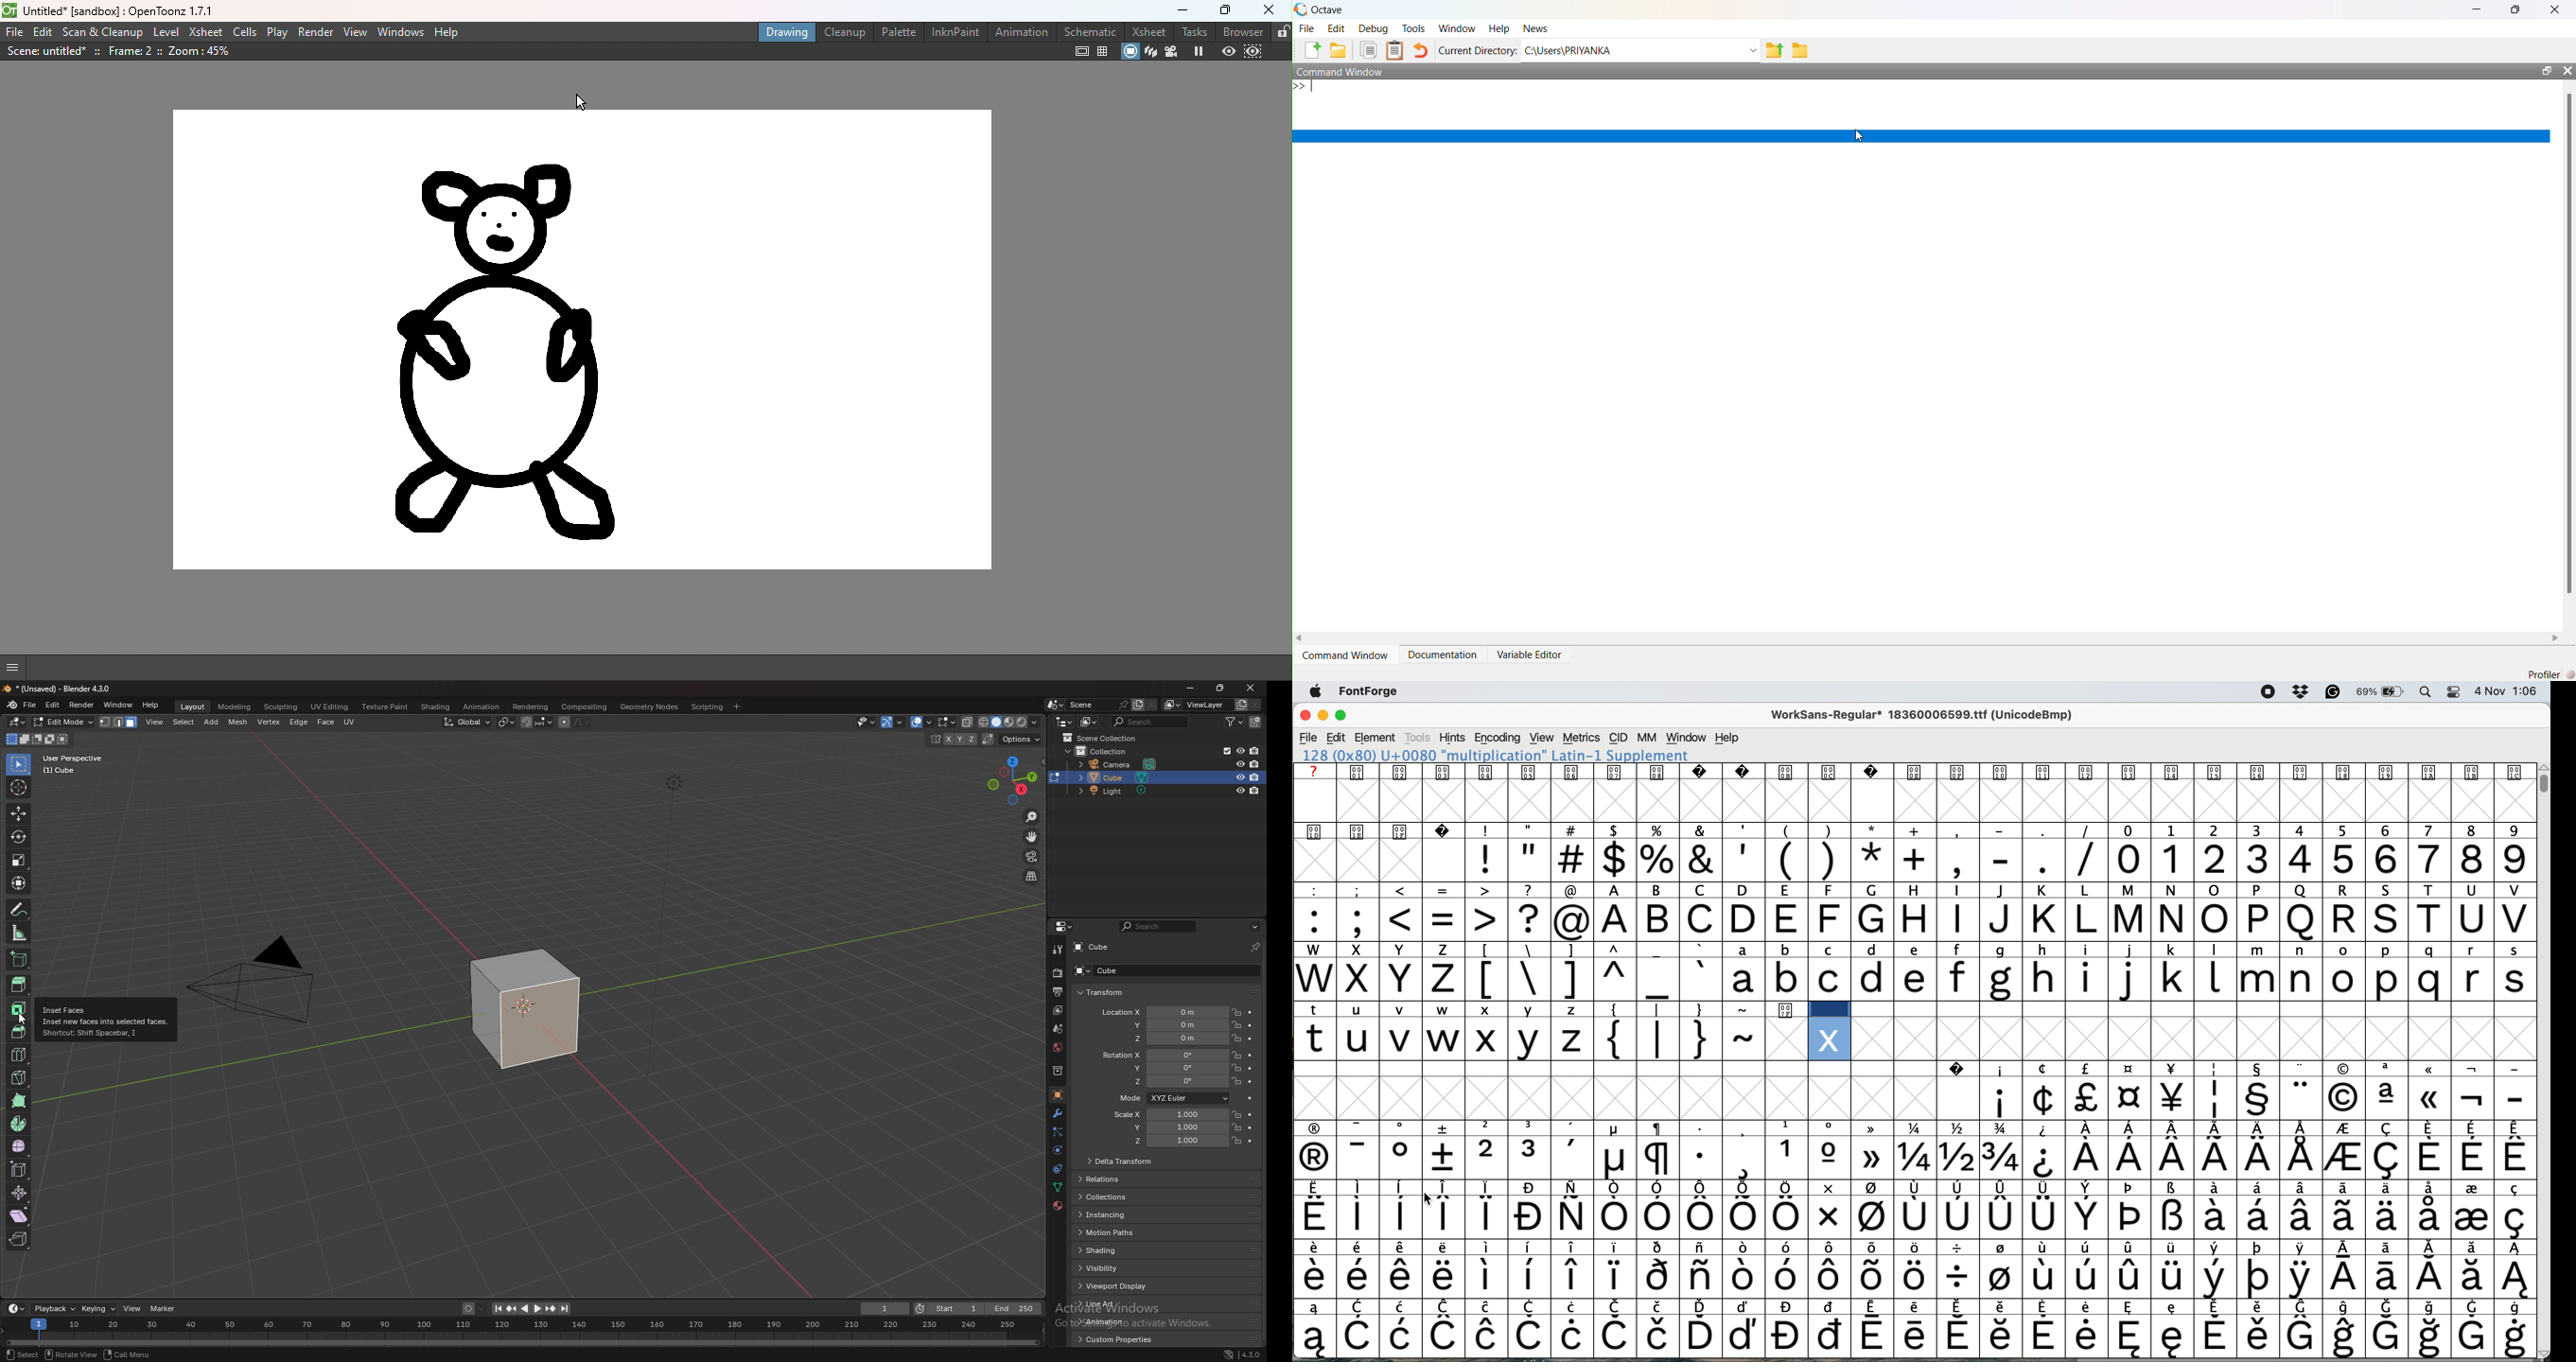  I want to click on show overlays, so click(923, 722).